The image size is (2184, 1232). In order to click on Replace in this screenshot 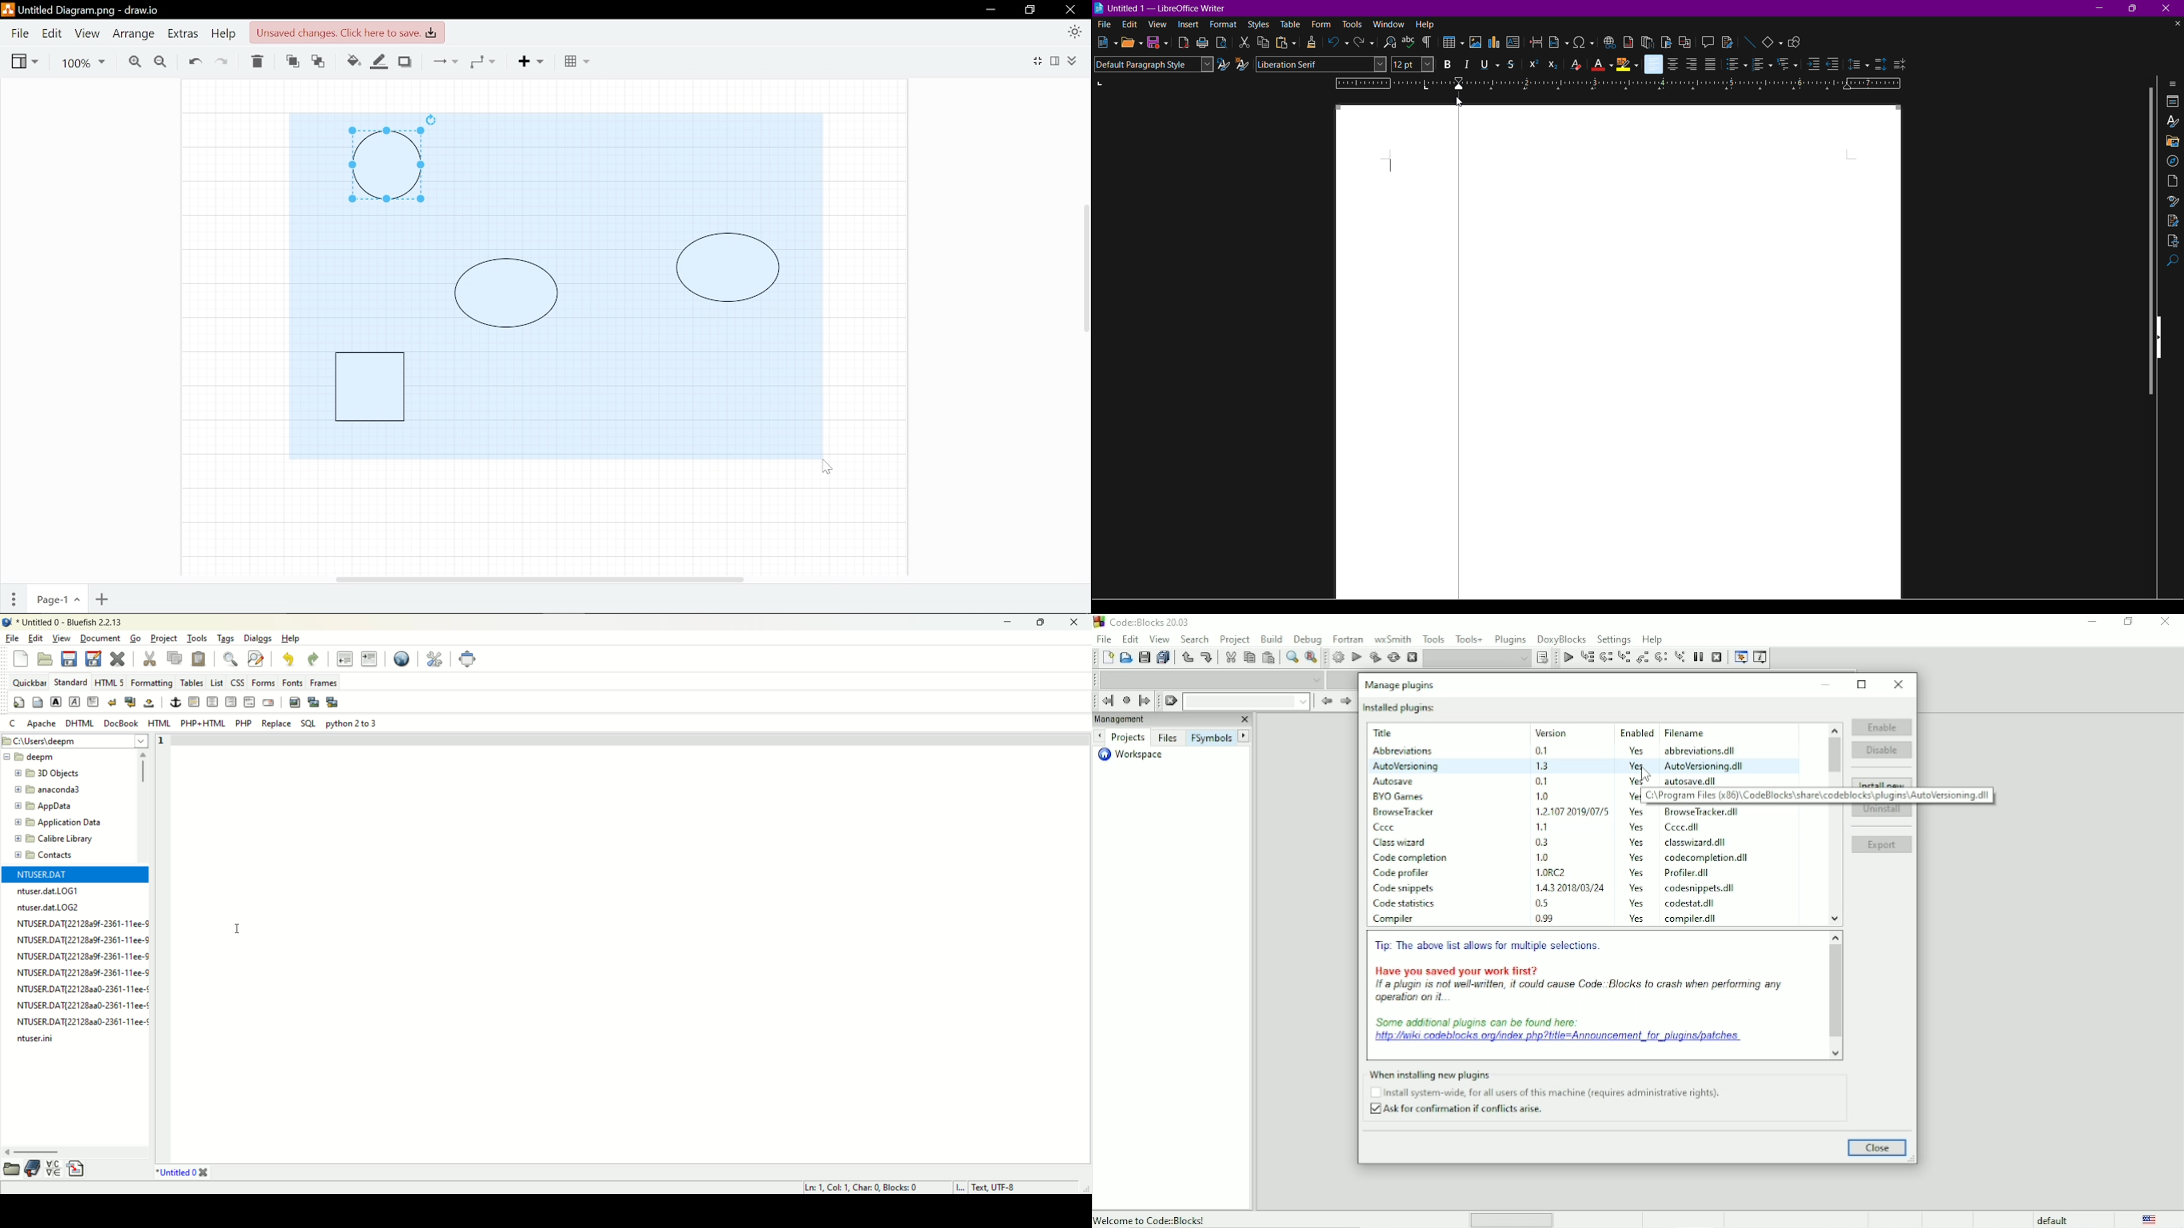, I will do `click(1311, 658)`.